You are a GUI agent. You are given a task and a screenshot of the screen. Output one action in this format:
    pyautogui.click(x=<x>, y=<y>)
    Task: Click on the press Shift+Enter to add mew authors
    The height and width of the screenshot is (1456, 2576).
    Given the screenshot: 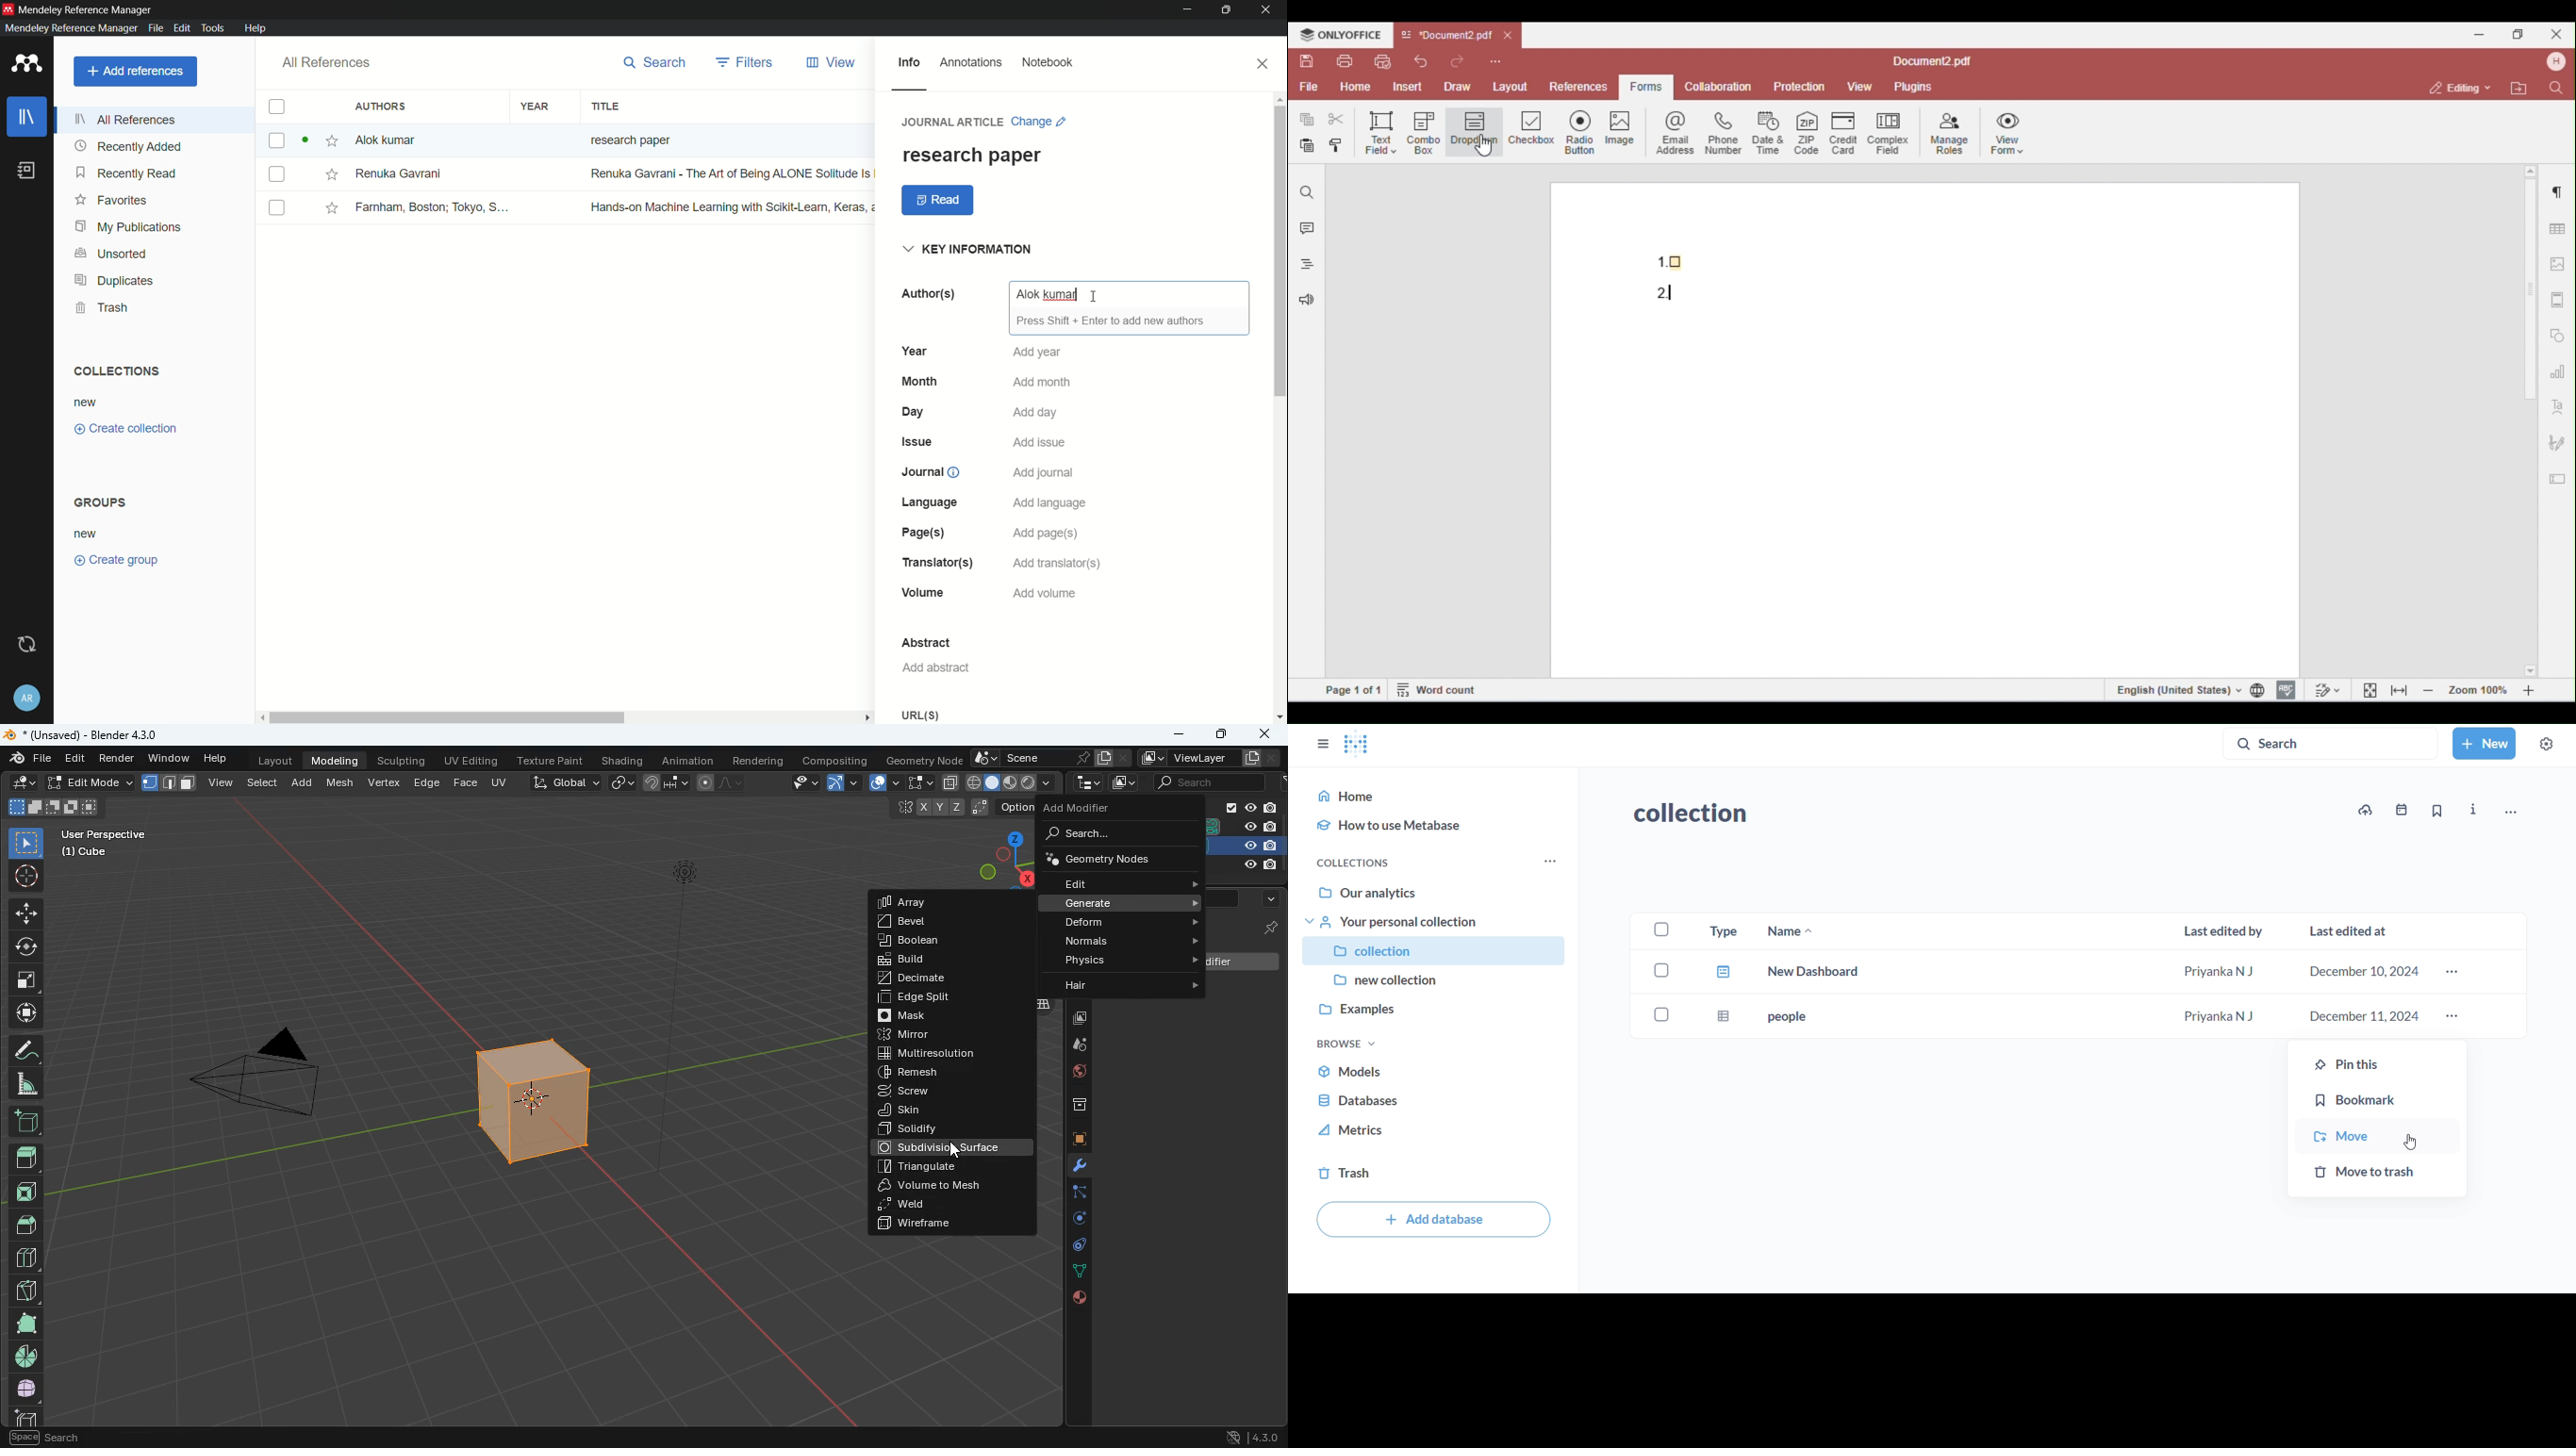 What is the action you would take?
    pyautogui.click(x=1111, y=320)
    